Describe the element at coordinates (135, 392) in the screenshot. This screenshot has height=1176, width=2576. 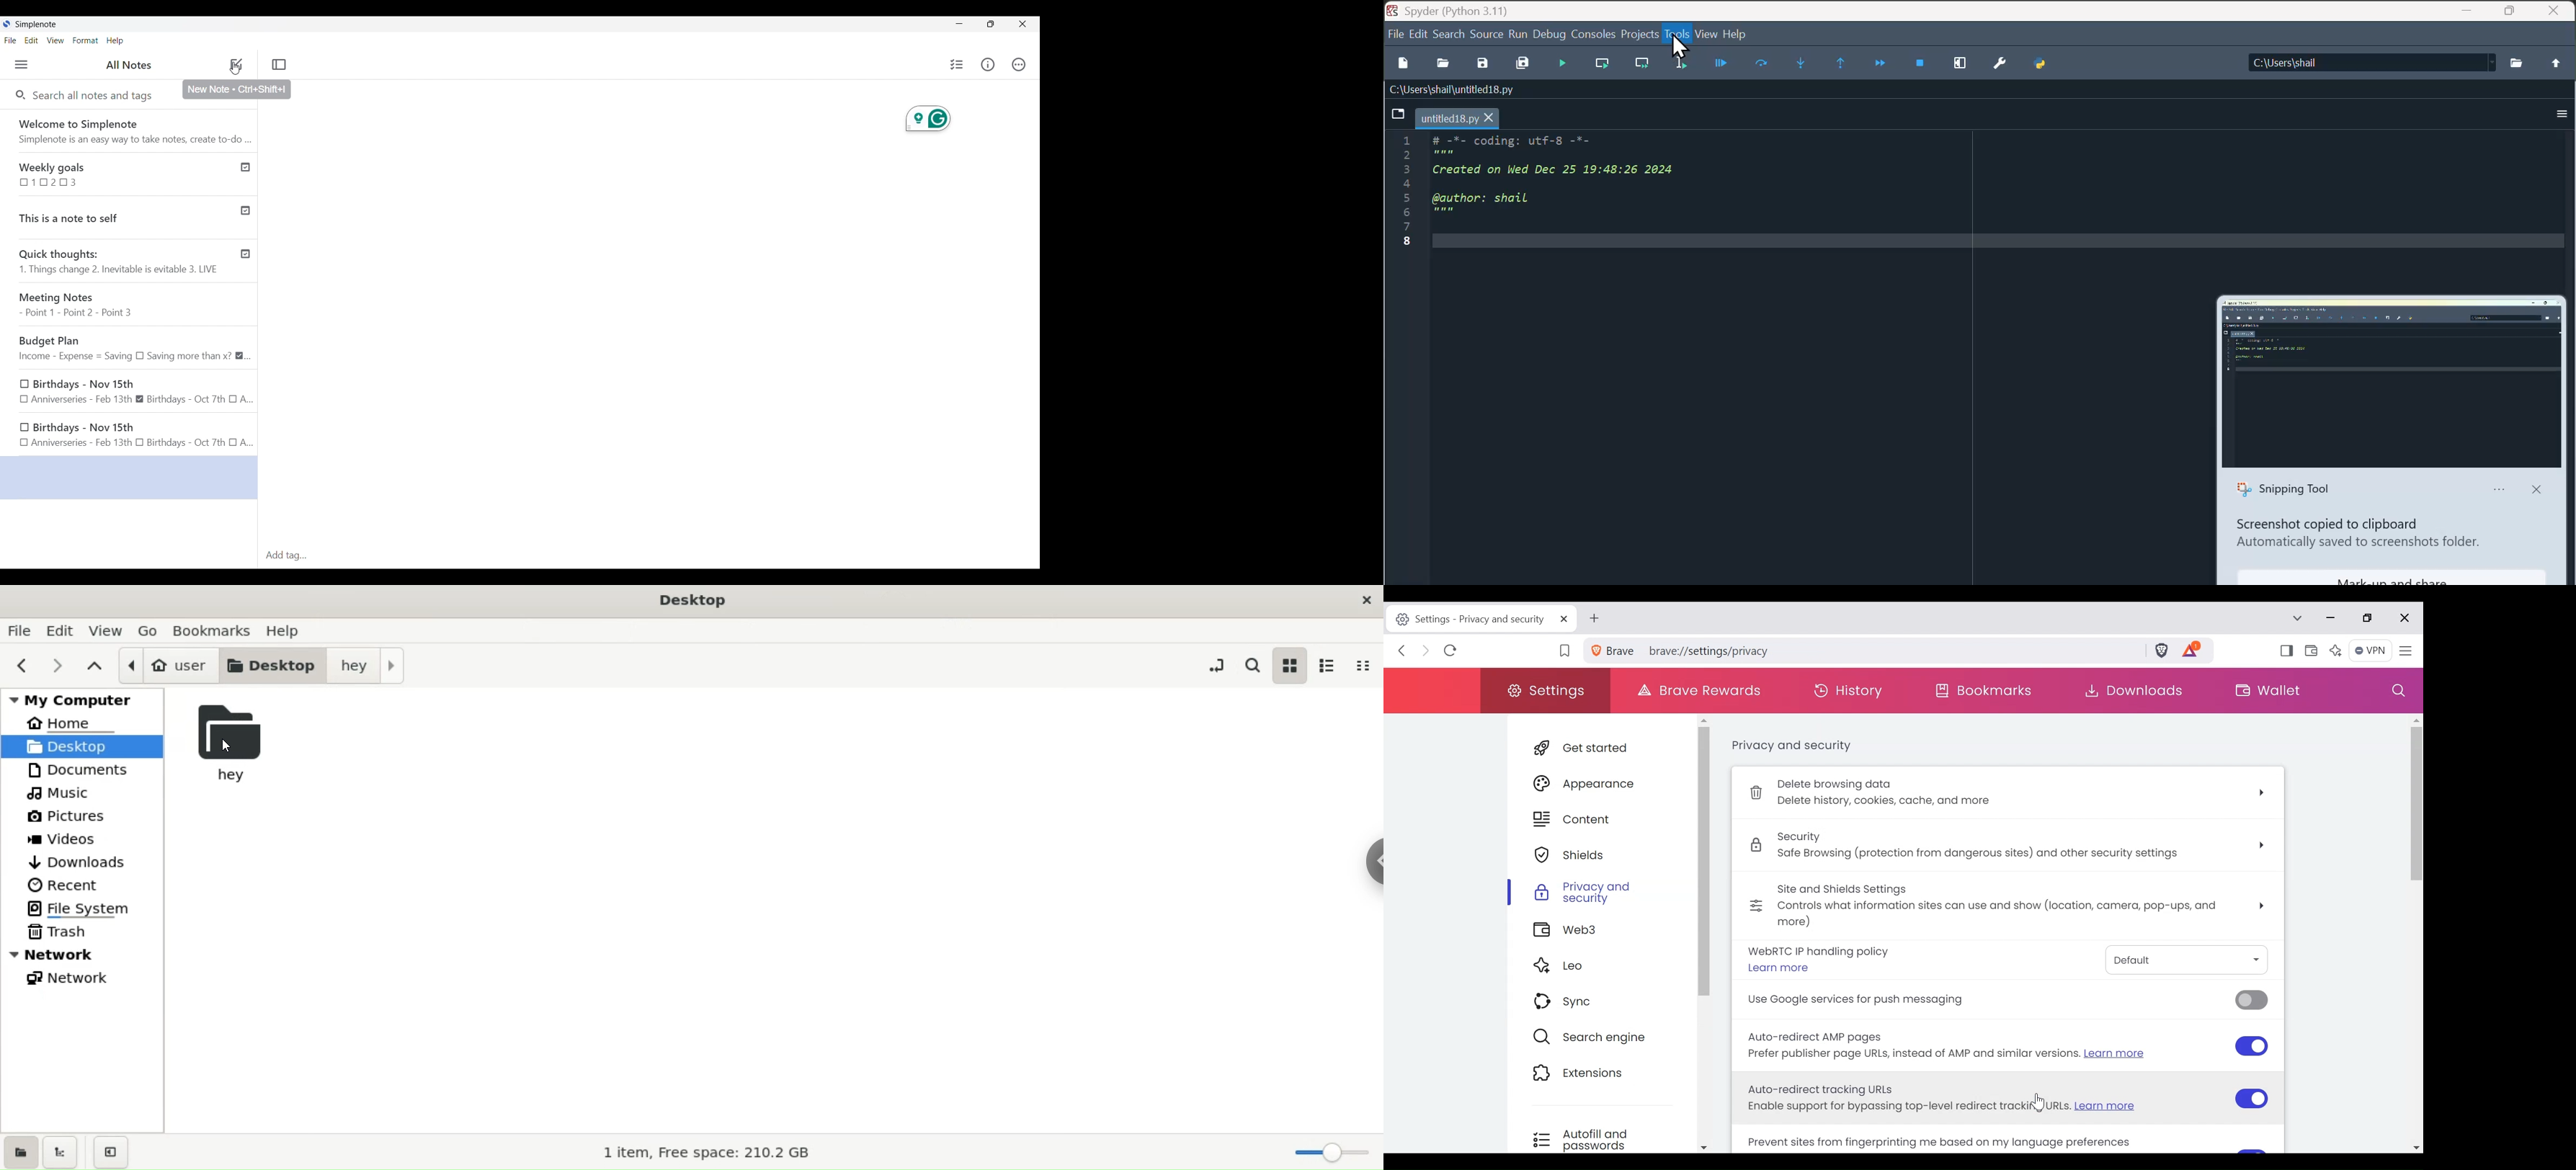
I see ` Birthdays - Nov 15th ` at that location.